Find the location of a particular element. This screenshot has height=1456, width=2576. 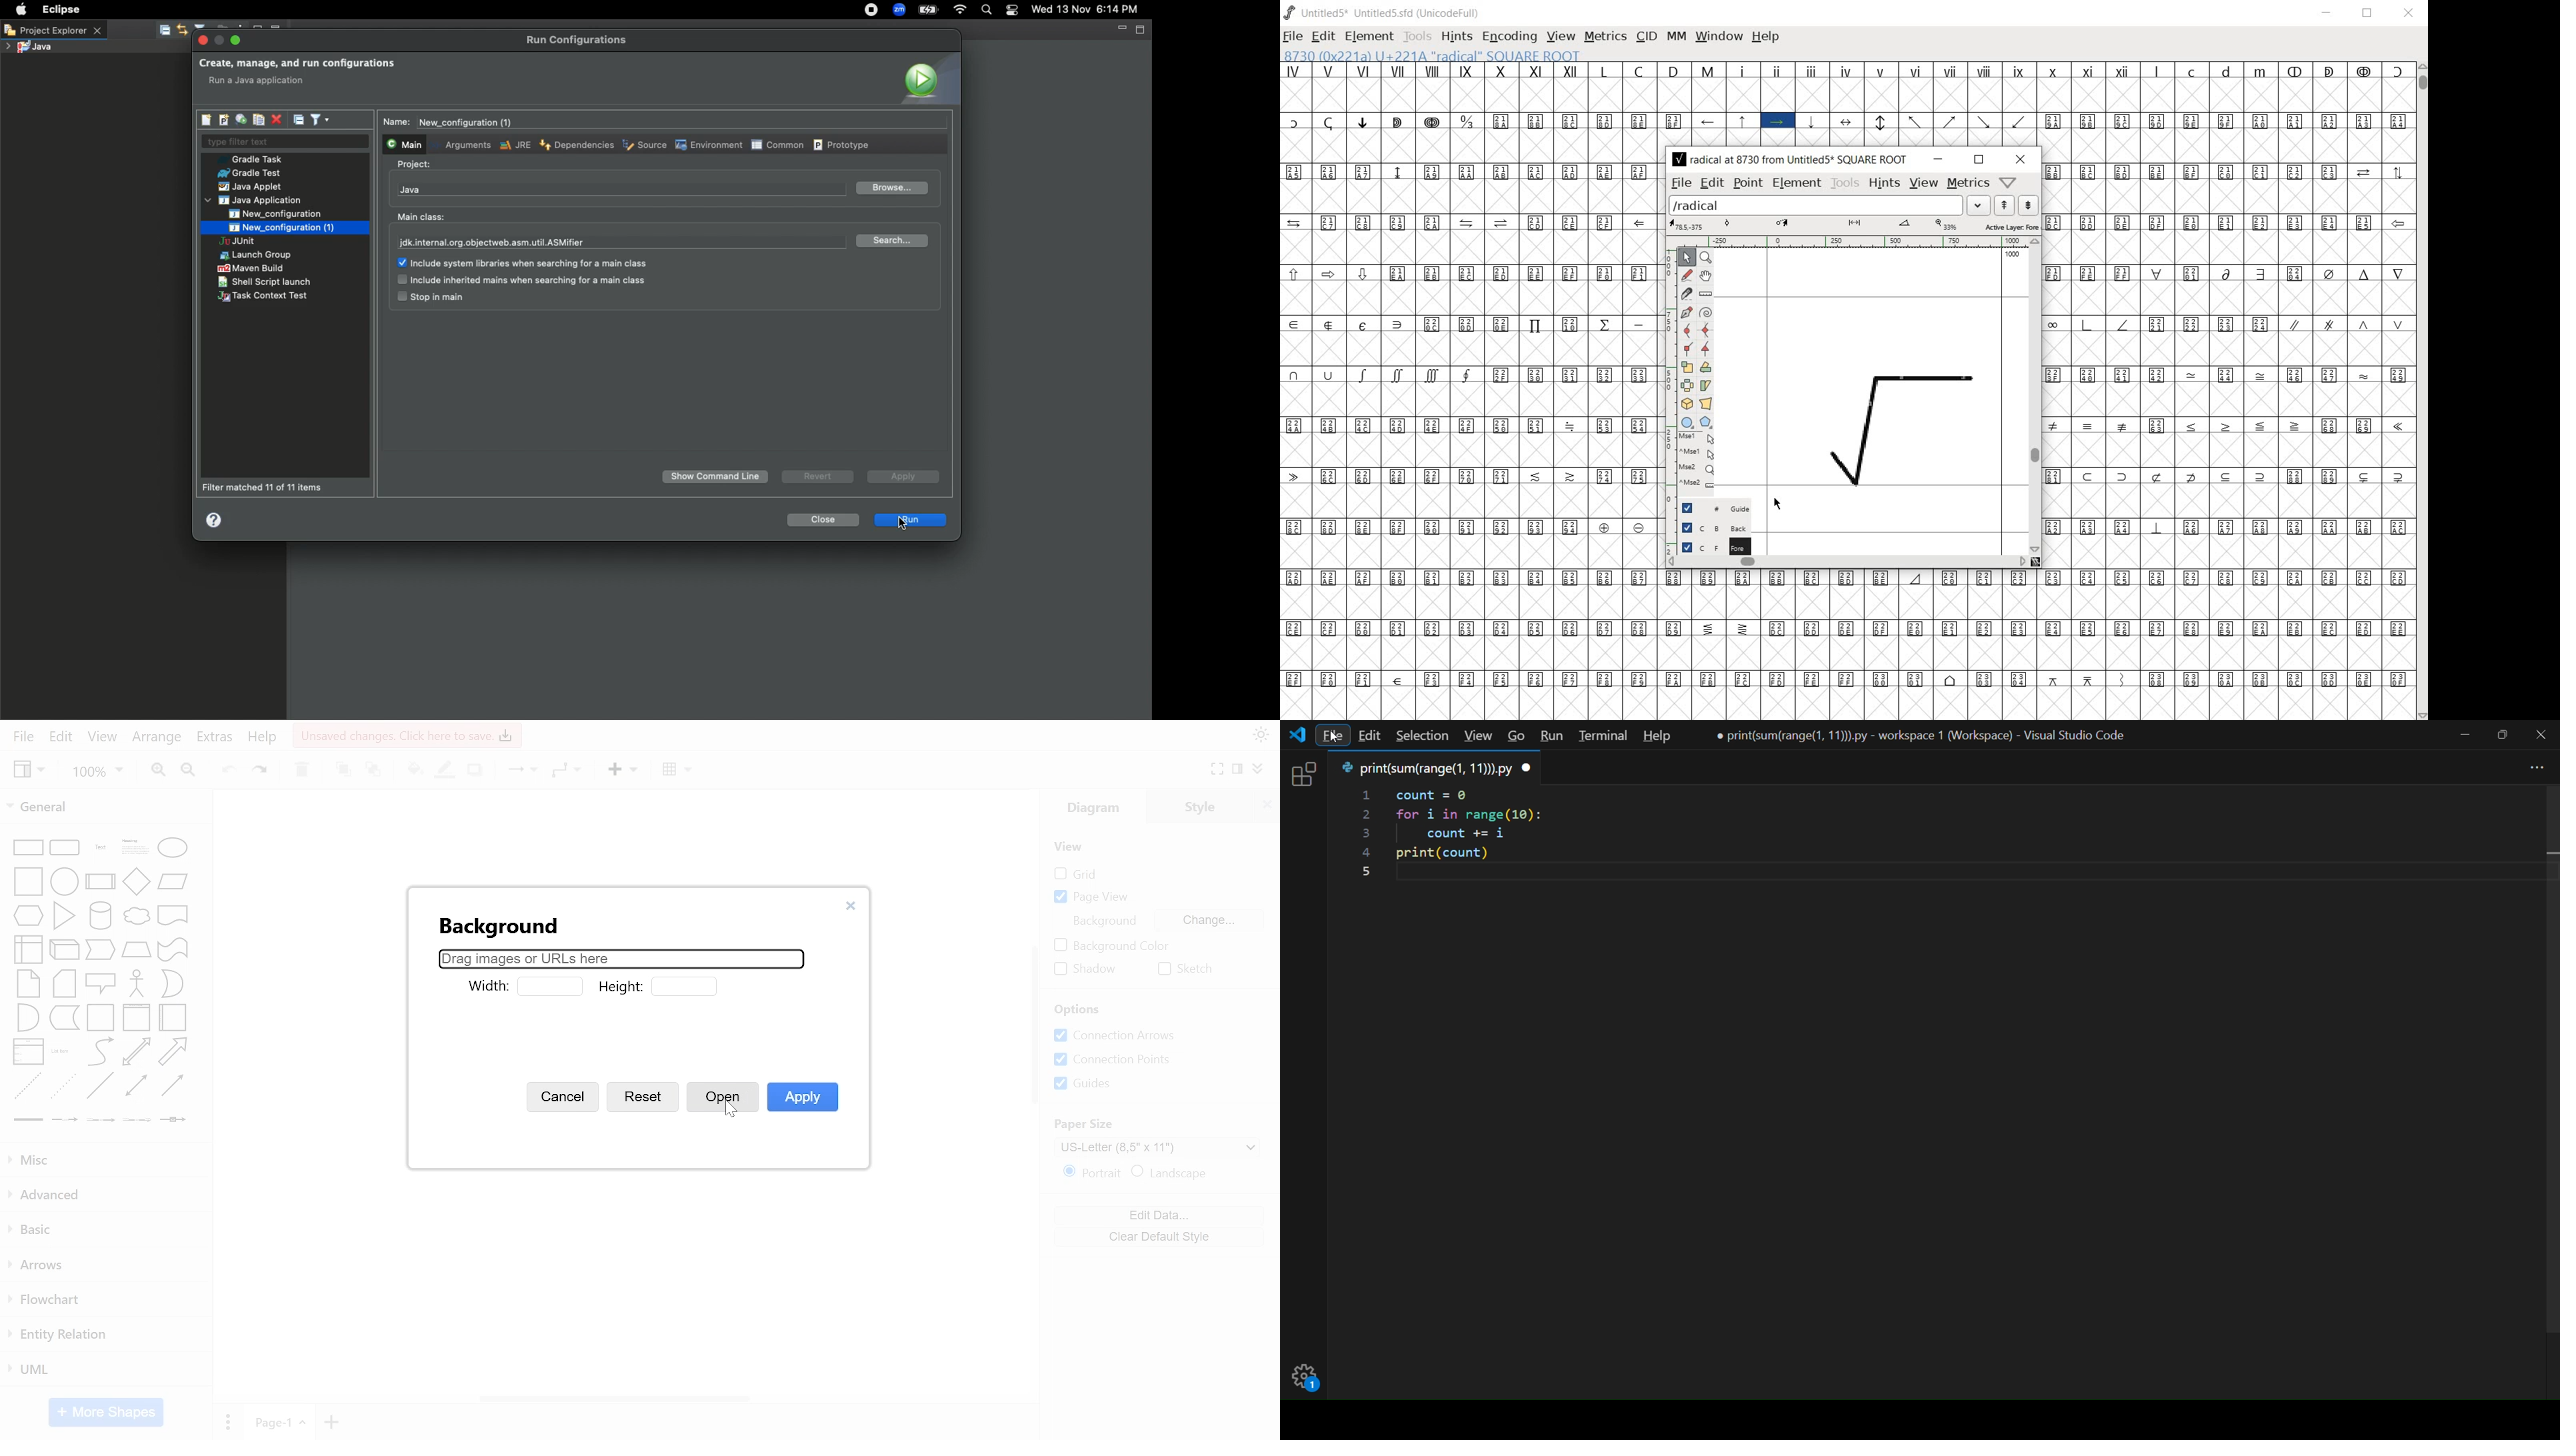

Glyph characters is located at coordinates (2037, 104).